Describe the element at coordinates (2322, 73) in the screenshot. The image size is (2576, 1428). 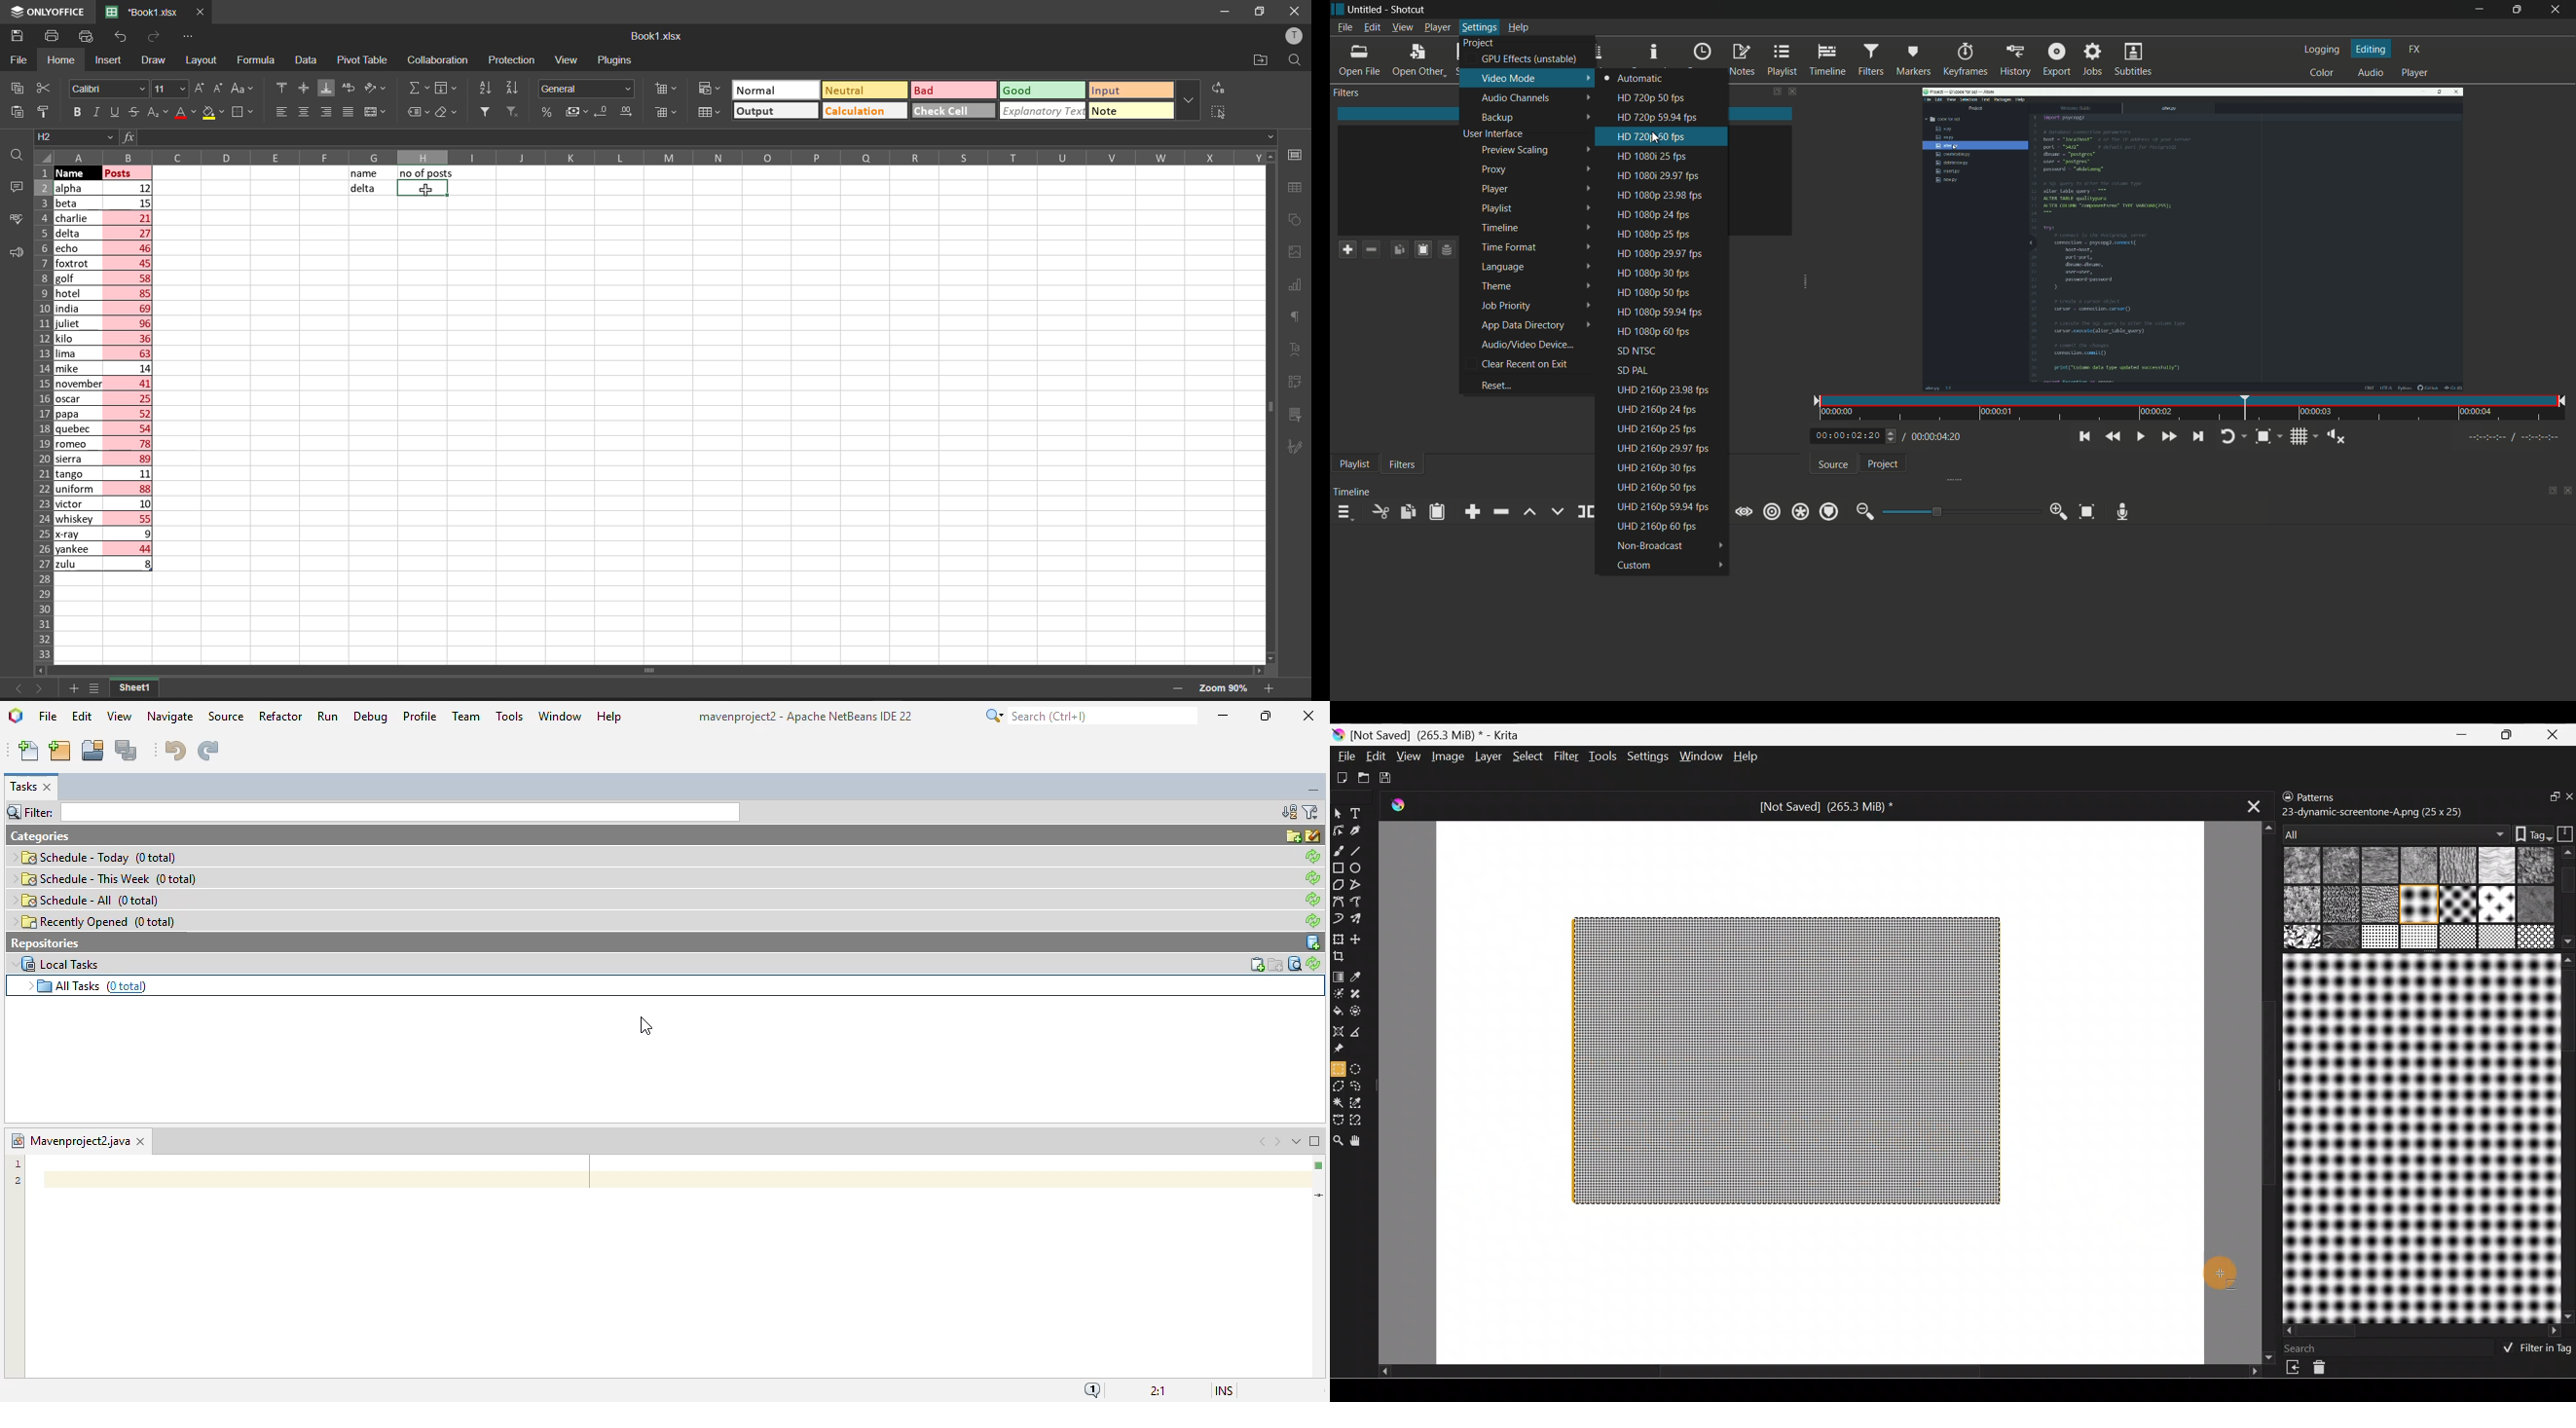
I see `color` at that location.